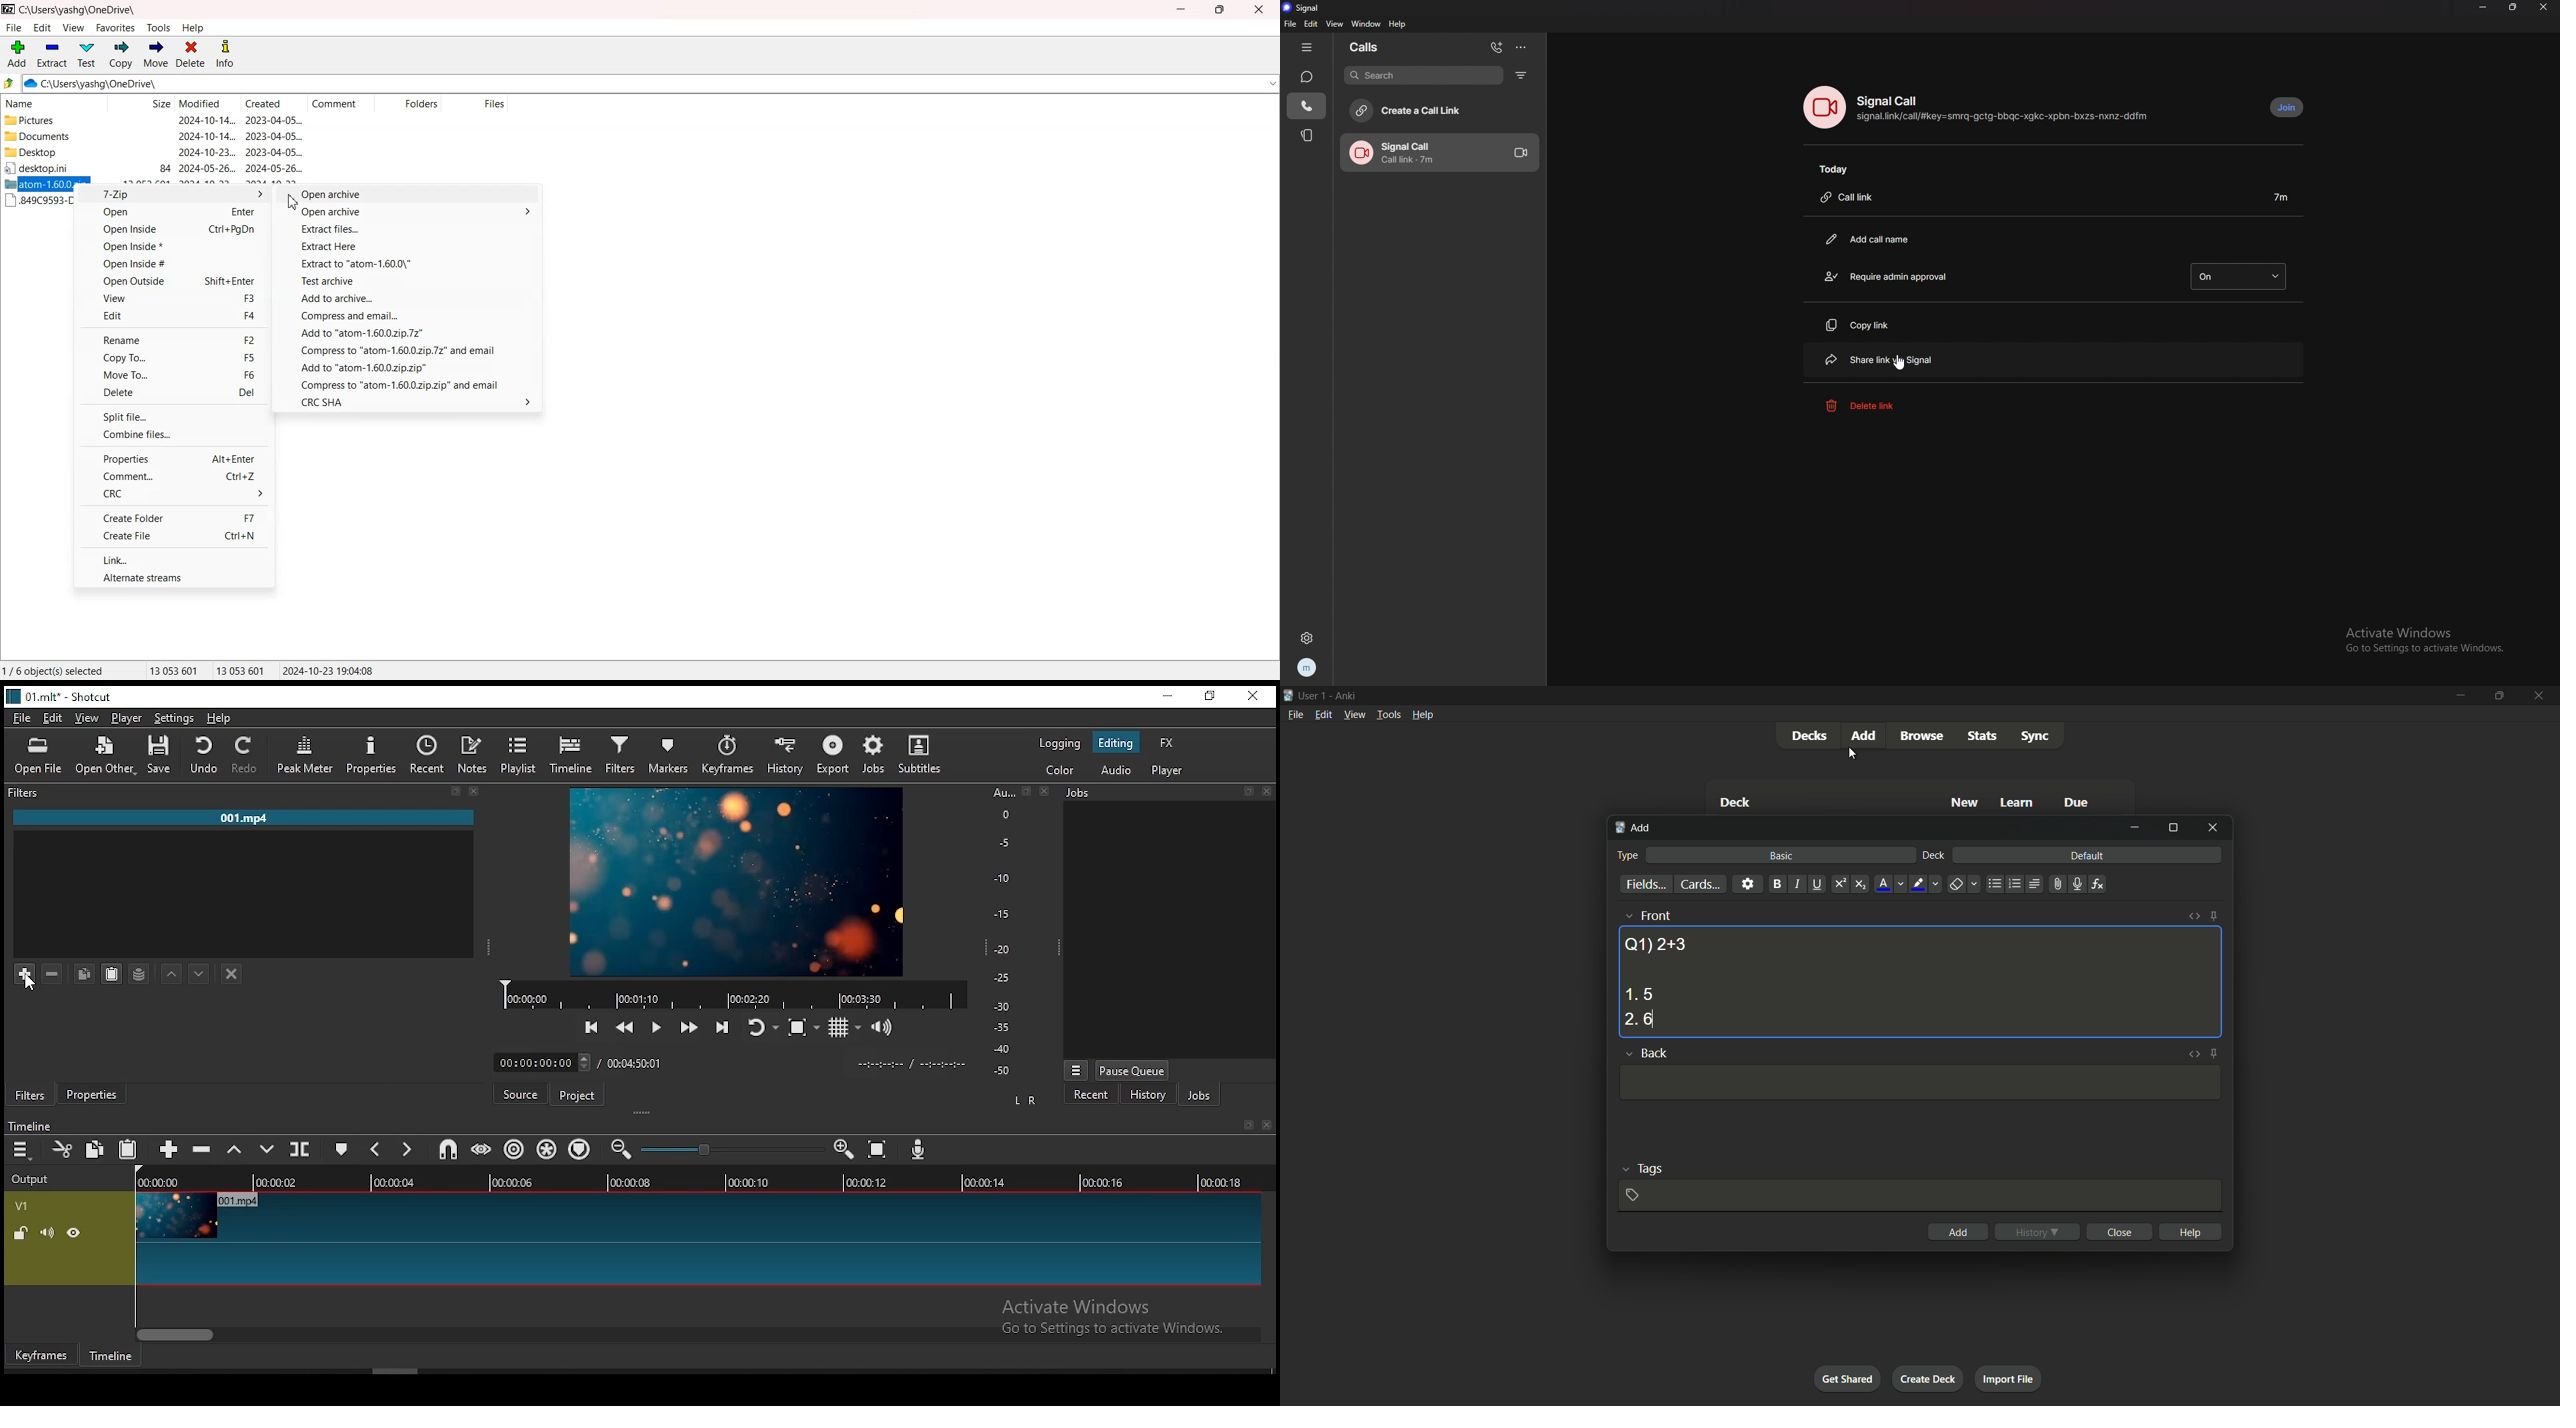 The height and width of the screenshot is (1428, 2576). Describe the element at coordinates (1080, 792) in the screenshot. I see `Jobs` at that location.